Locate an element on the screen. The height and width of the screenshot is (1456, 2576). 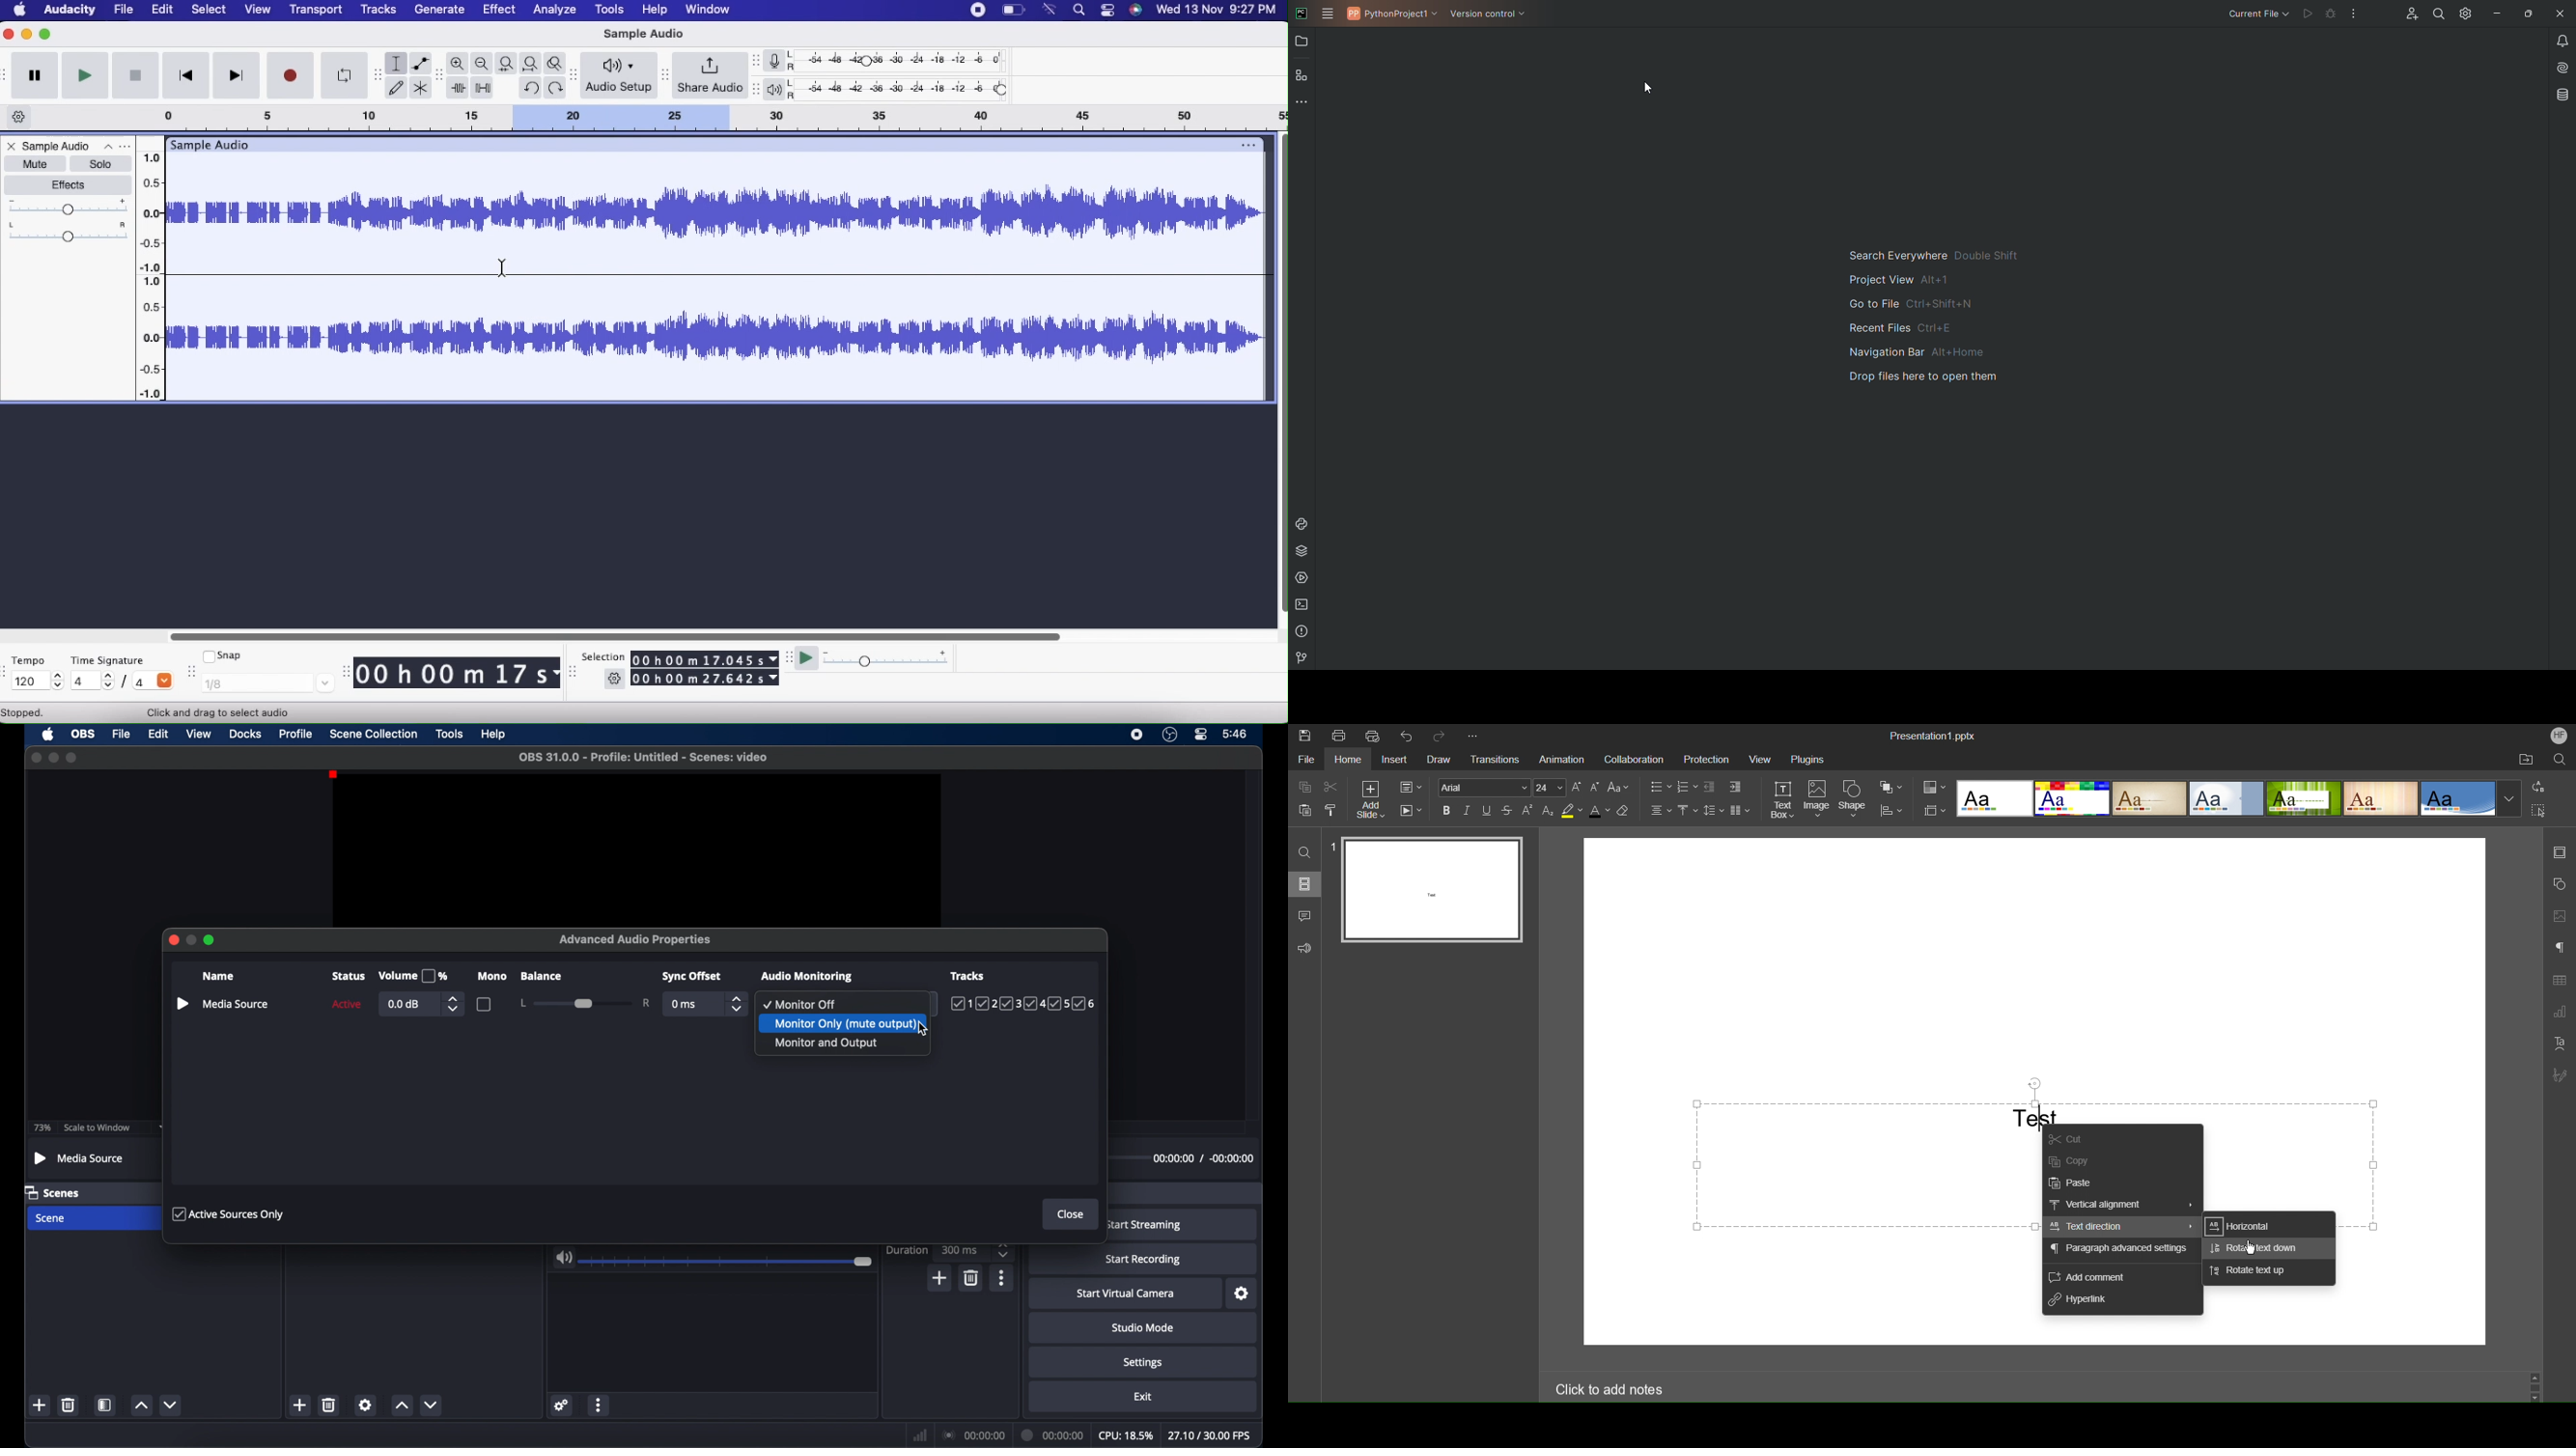
maximize is located at coordinates (211, 940).